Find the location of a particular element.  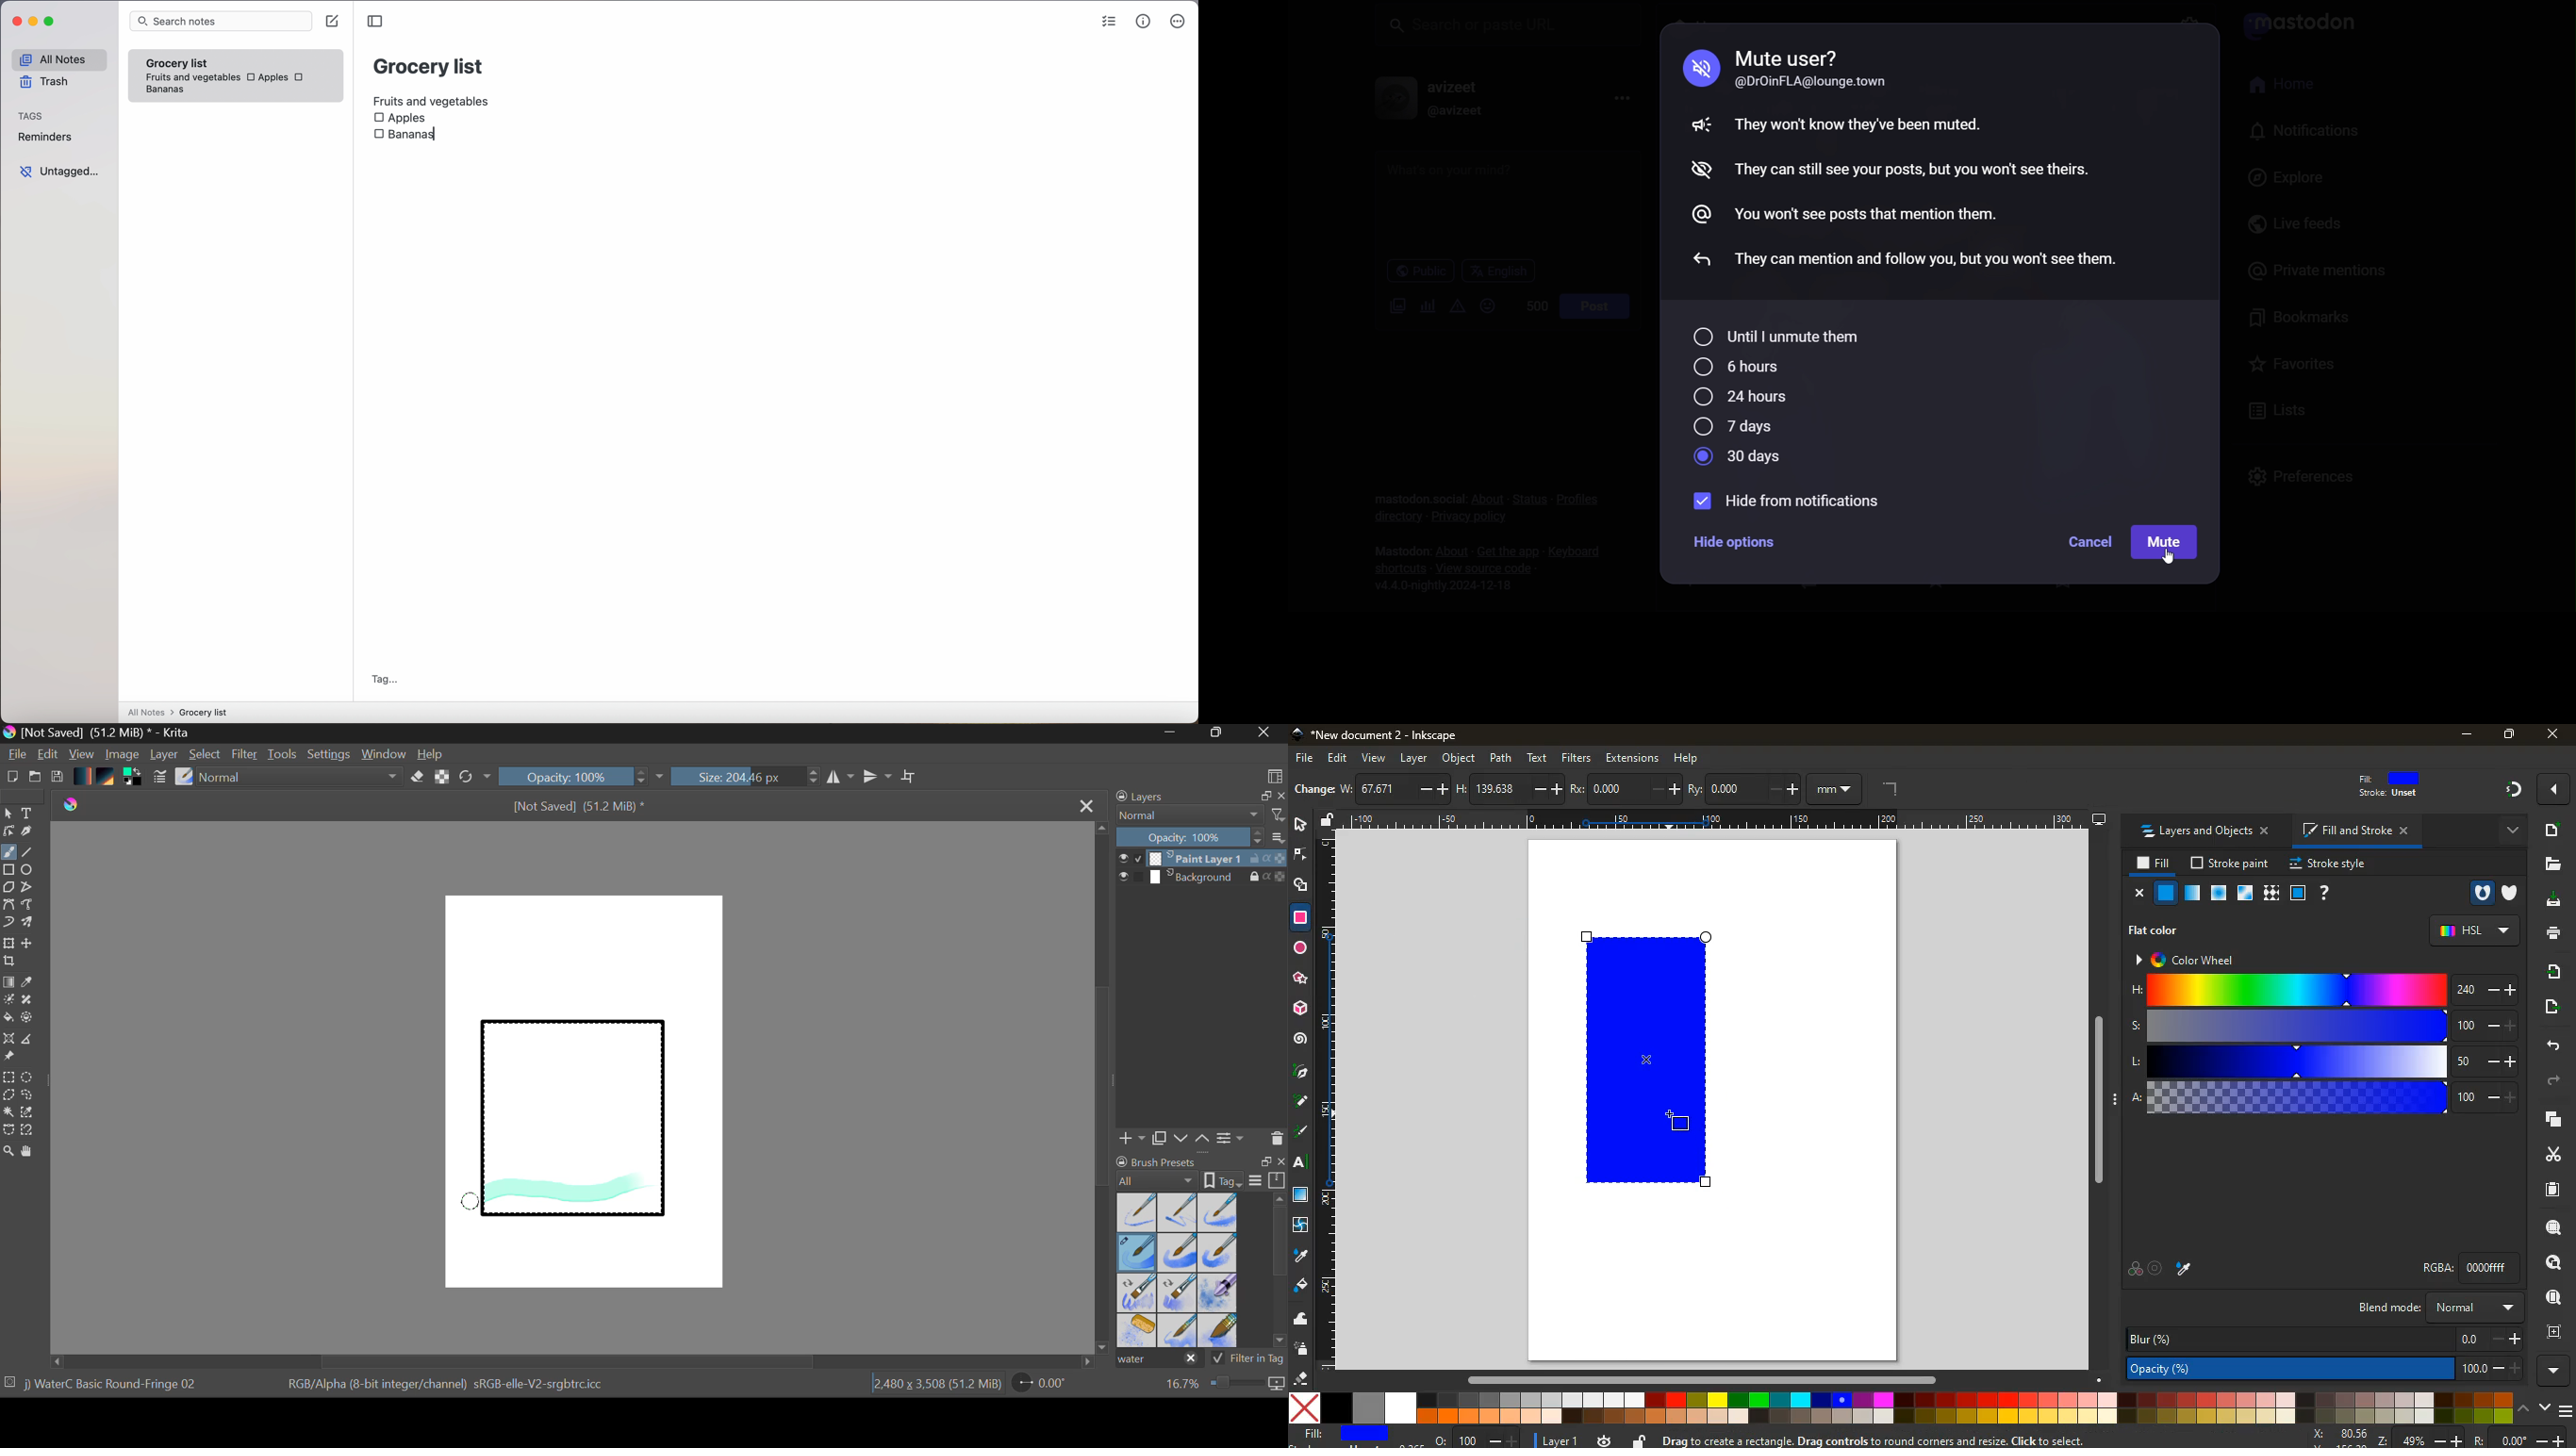

cancel is located at coordinates (2088, 542).